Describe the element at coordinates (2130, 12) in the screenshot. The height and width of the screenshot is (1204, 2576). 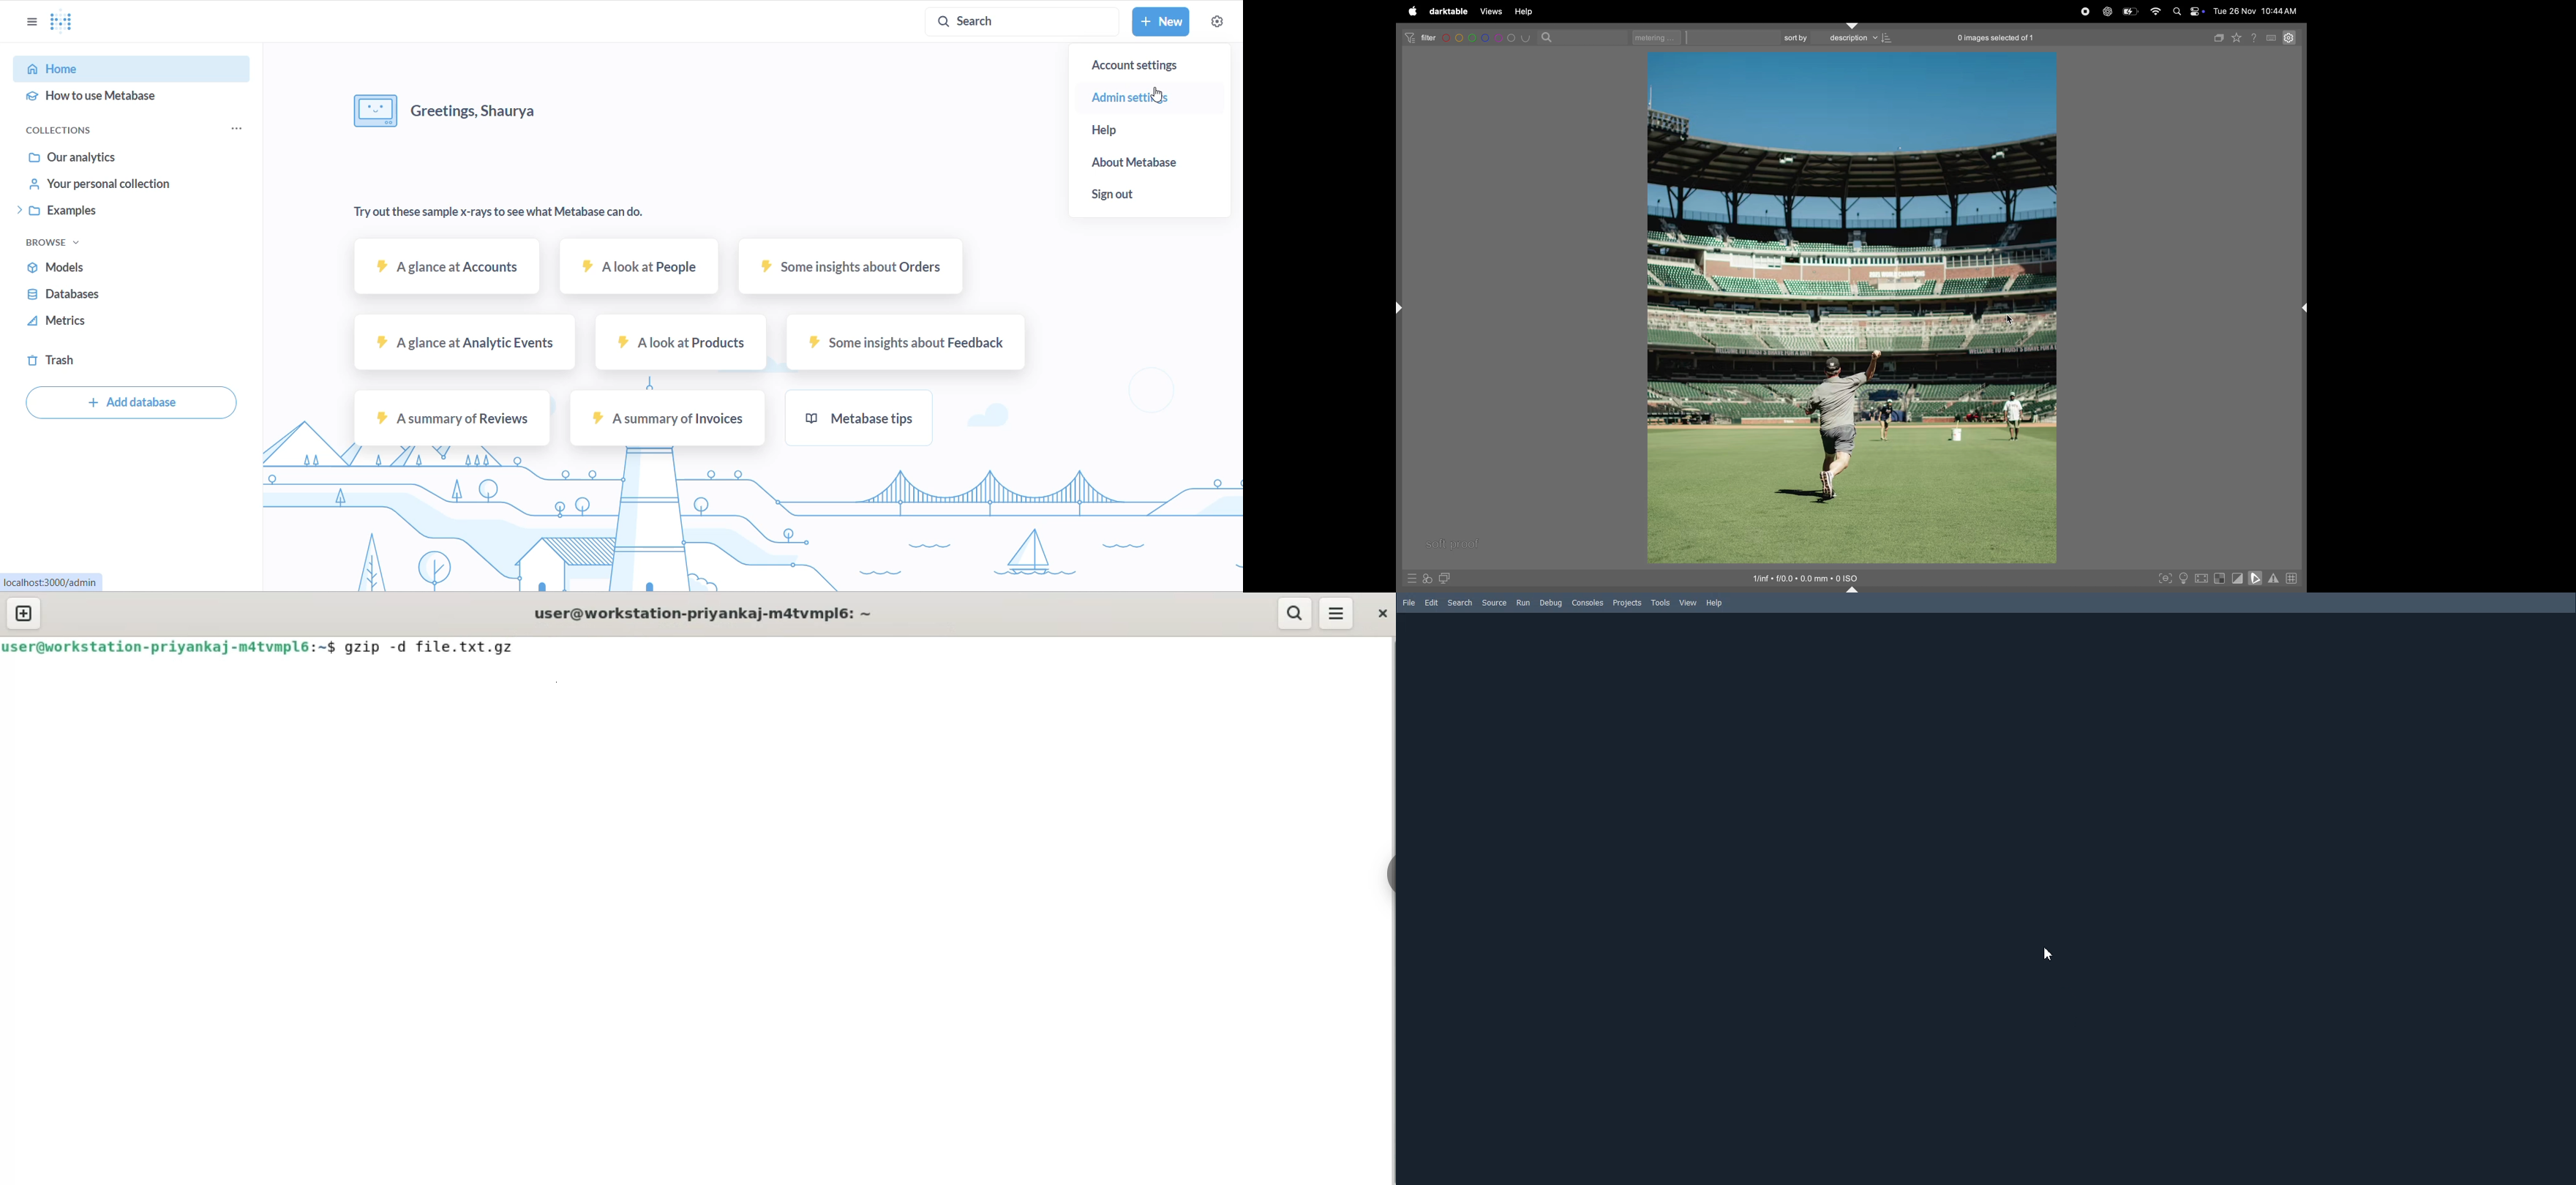
I see `battery` at that location.